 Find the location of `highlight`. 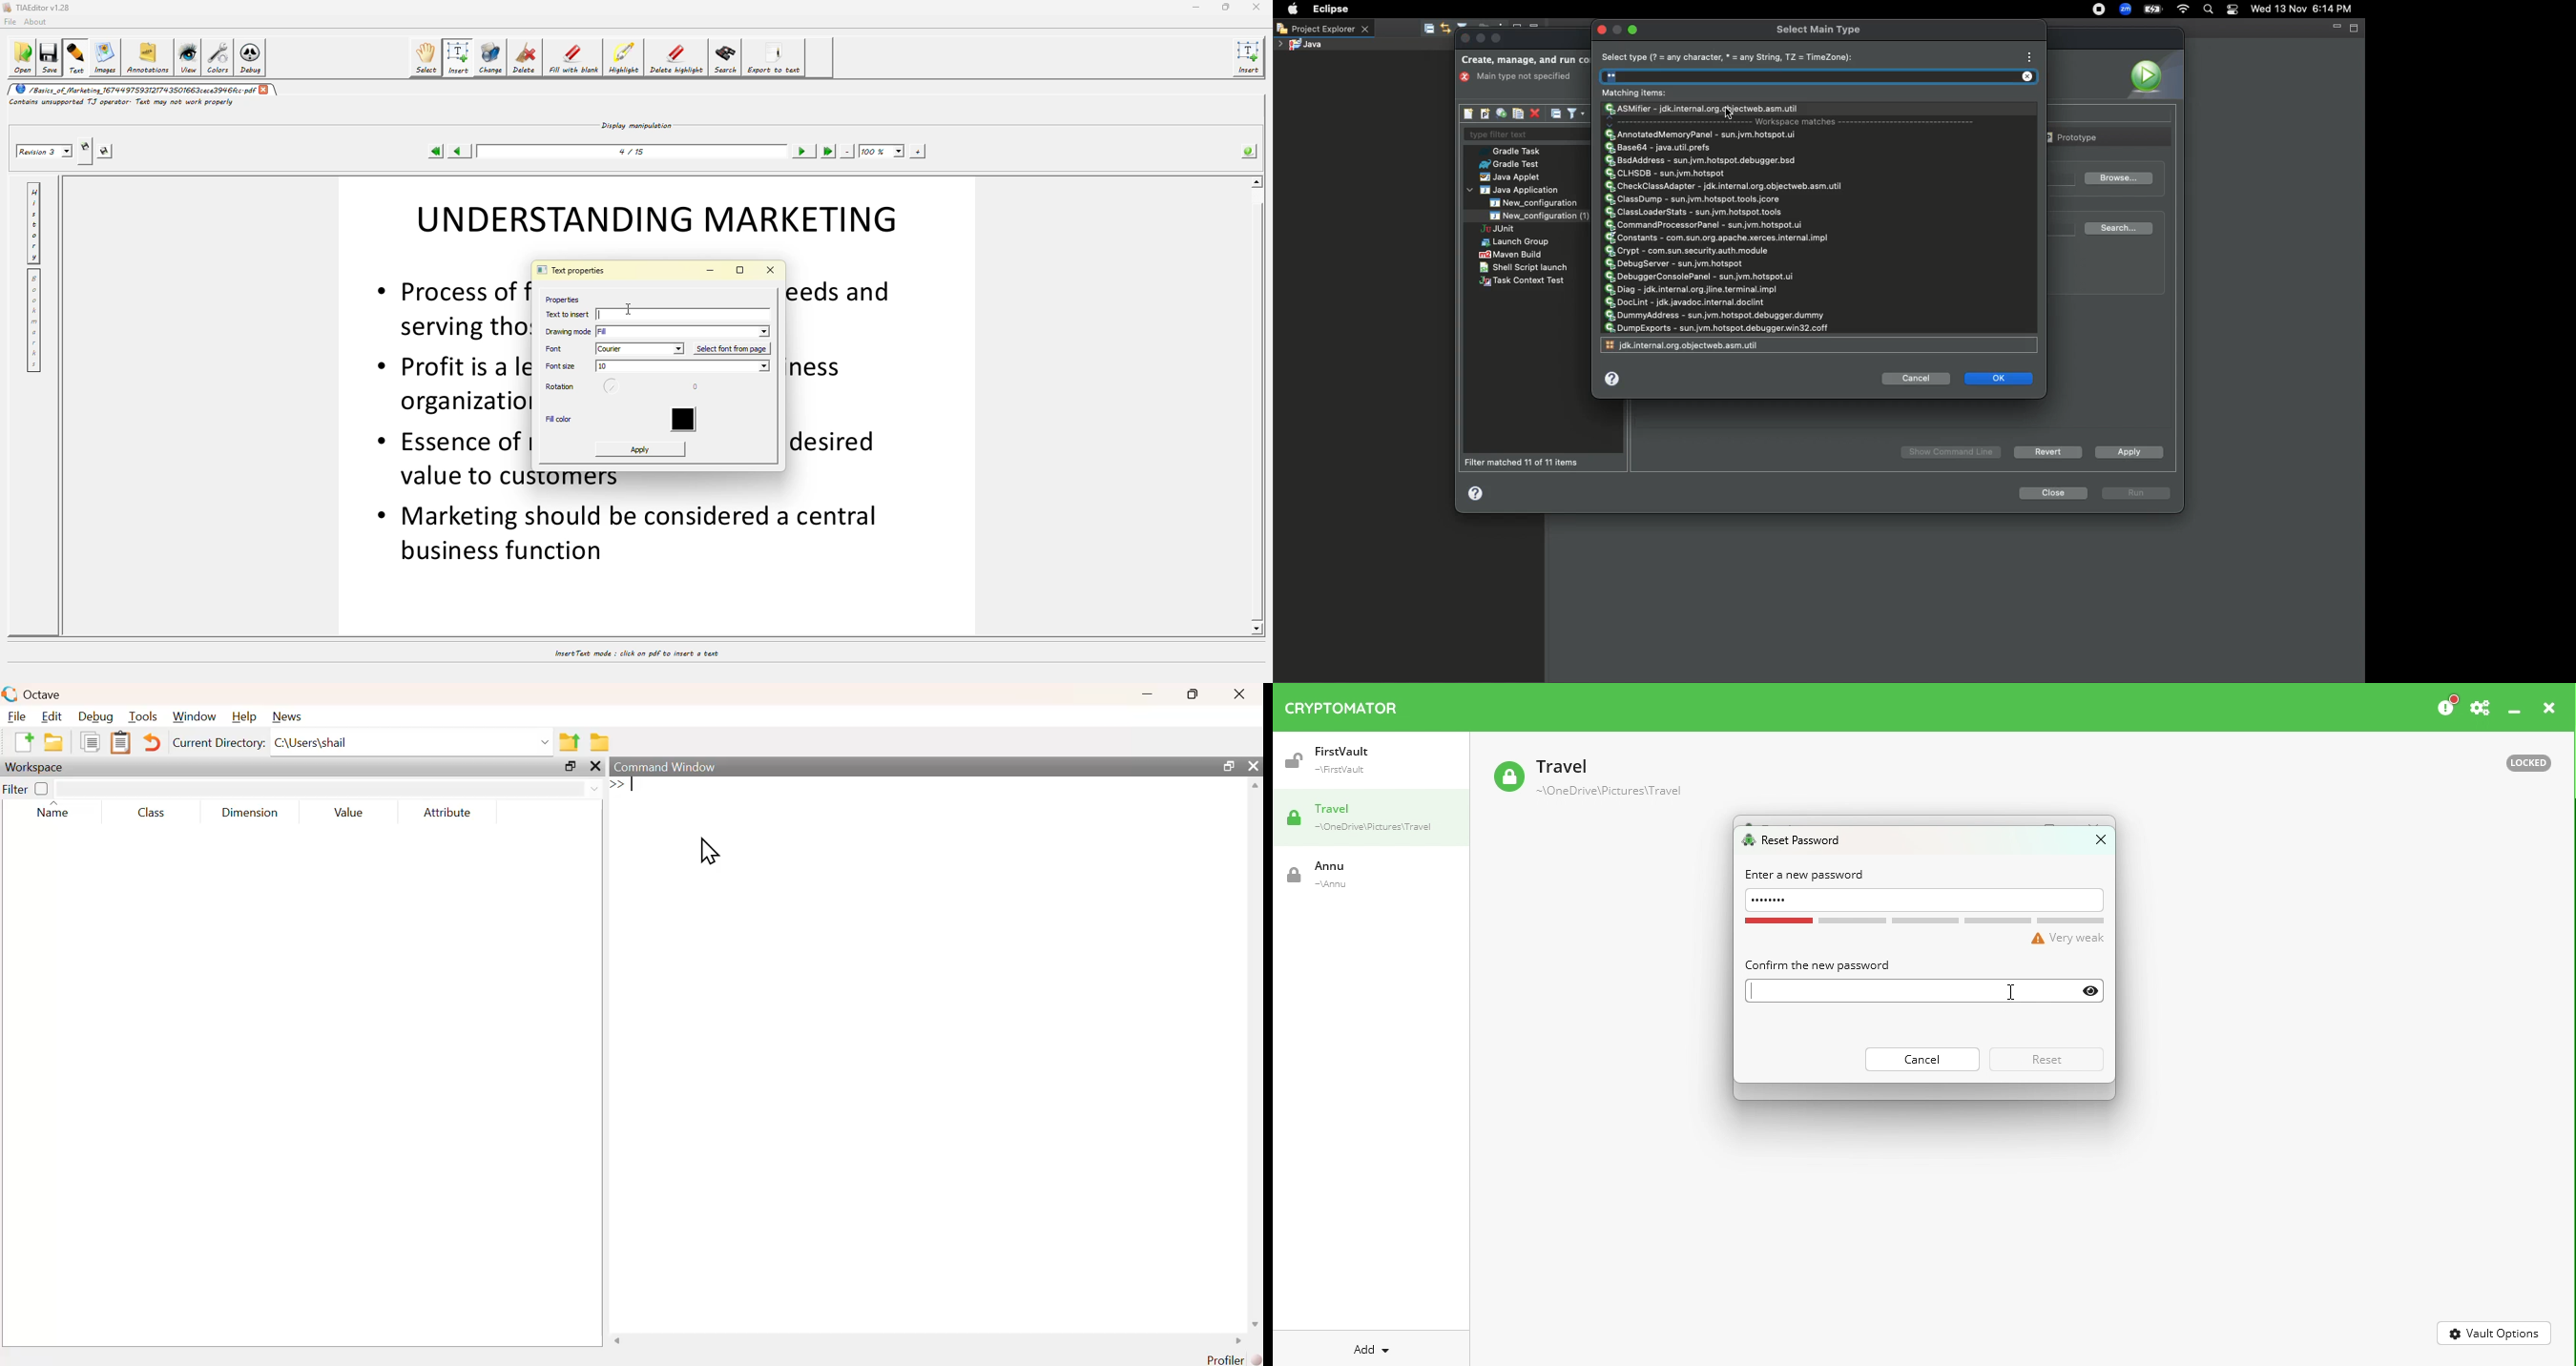

highlight is located at coordinates (624, 58).